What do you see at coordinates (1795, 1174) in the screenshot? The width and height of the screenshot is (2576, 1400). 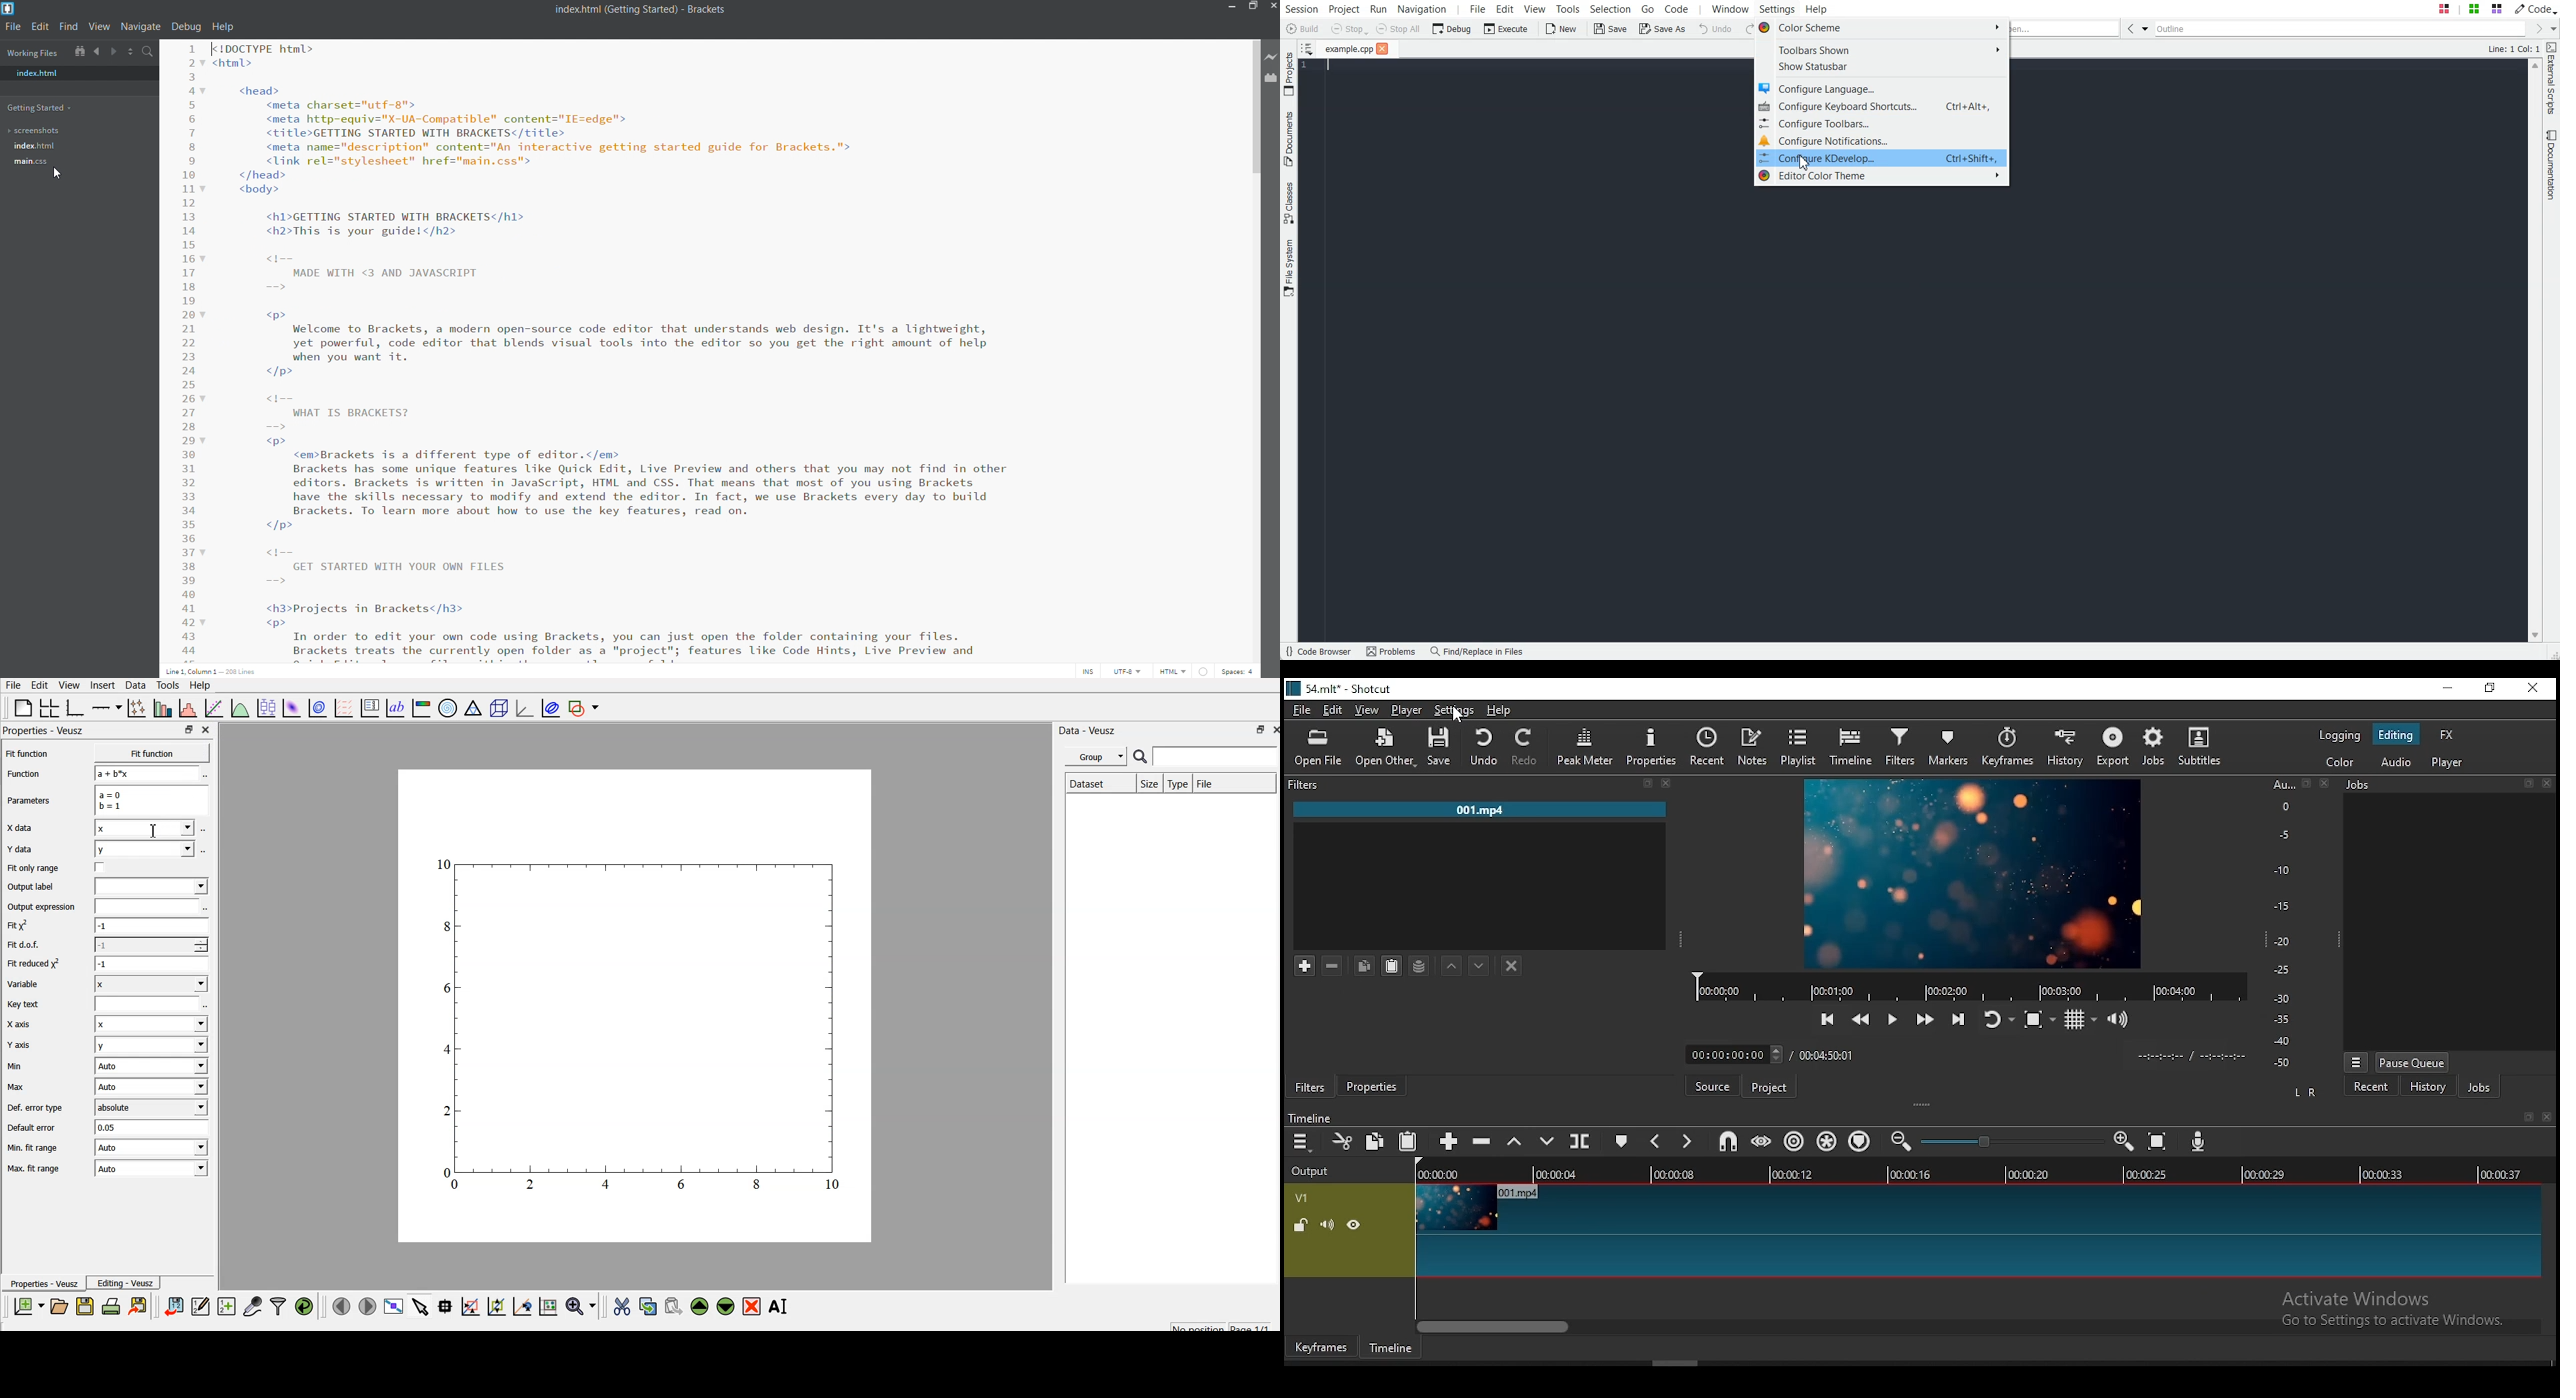 I see `00:00:12` at bounding box center [1795, 1174].